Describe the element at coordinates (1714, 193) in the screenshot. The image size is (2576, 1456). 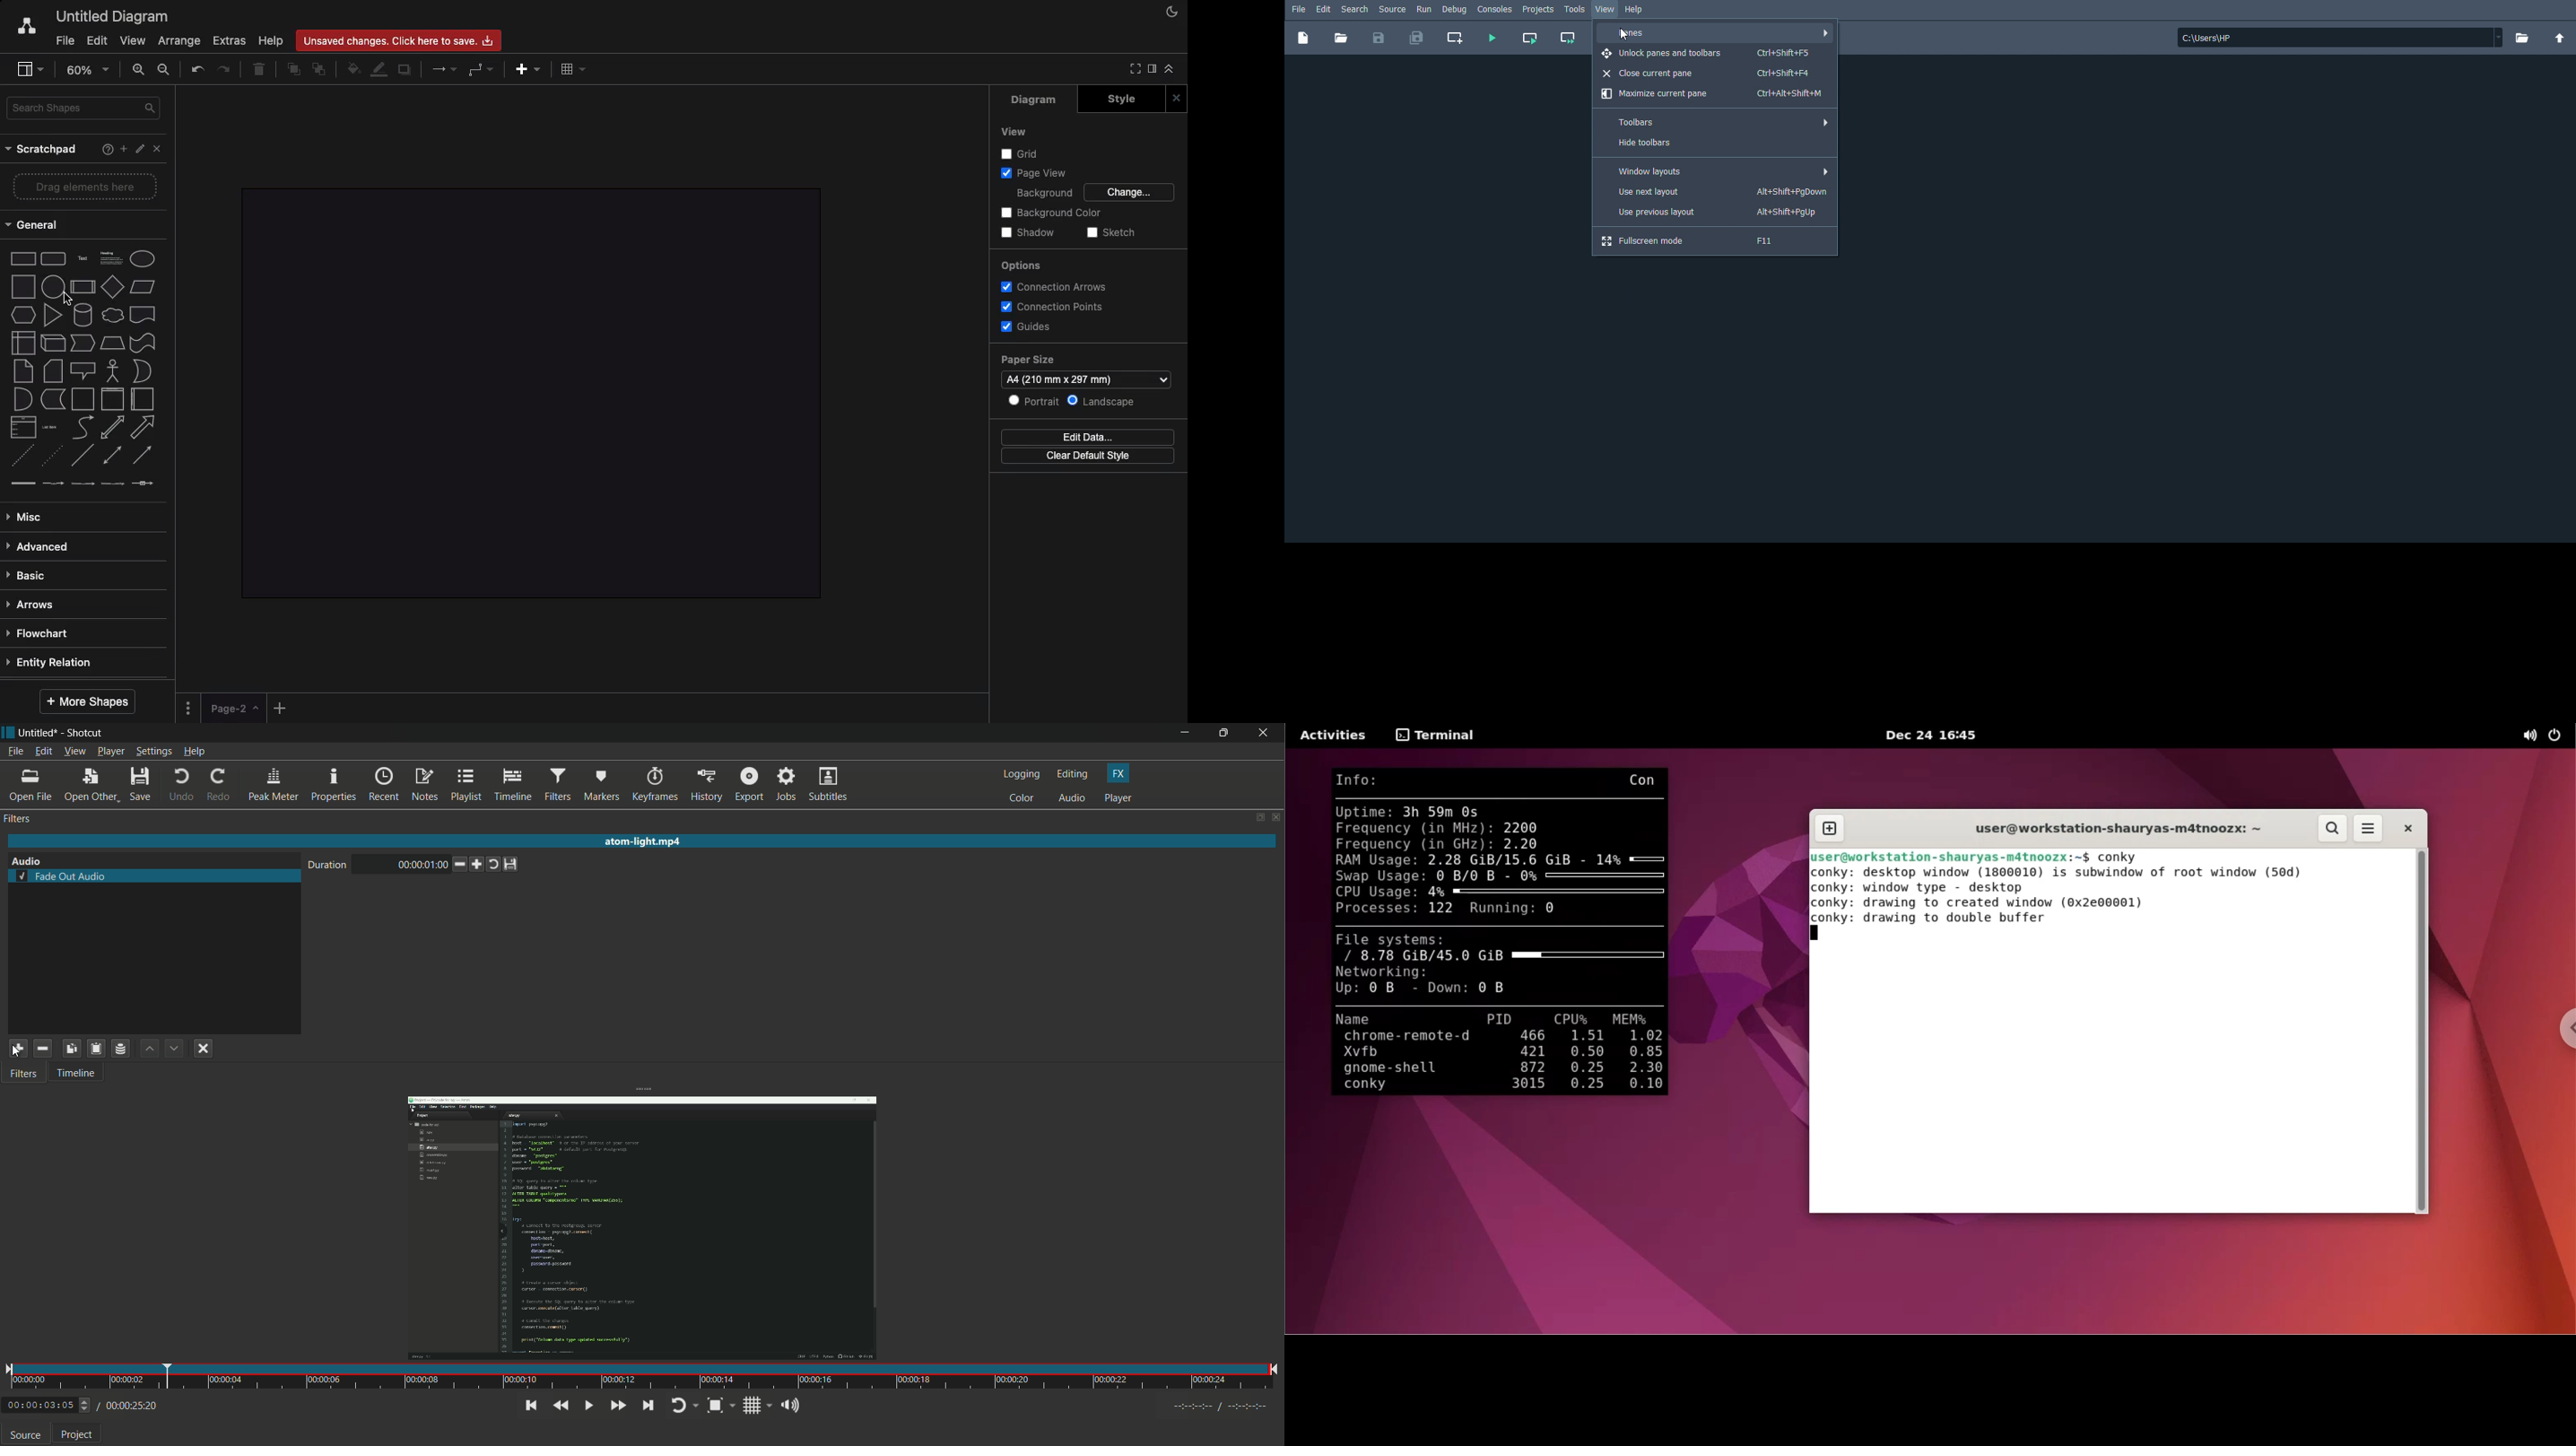
I see `Use next layout` at that location.